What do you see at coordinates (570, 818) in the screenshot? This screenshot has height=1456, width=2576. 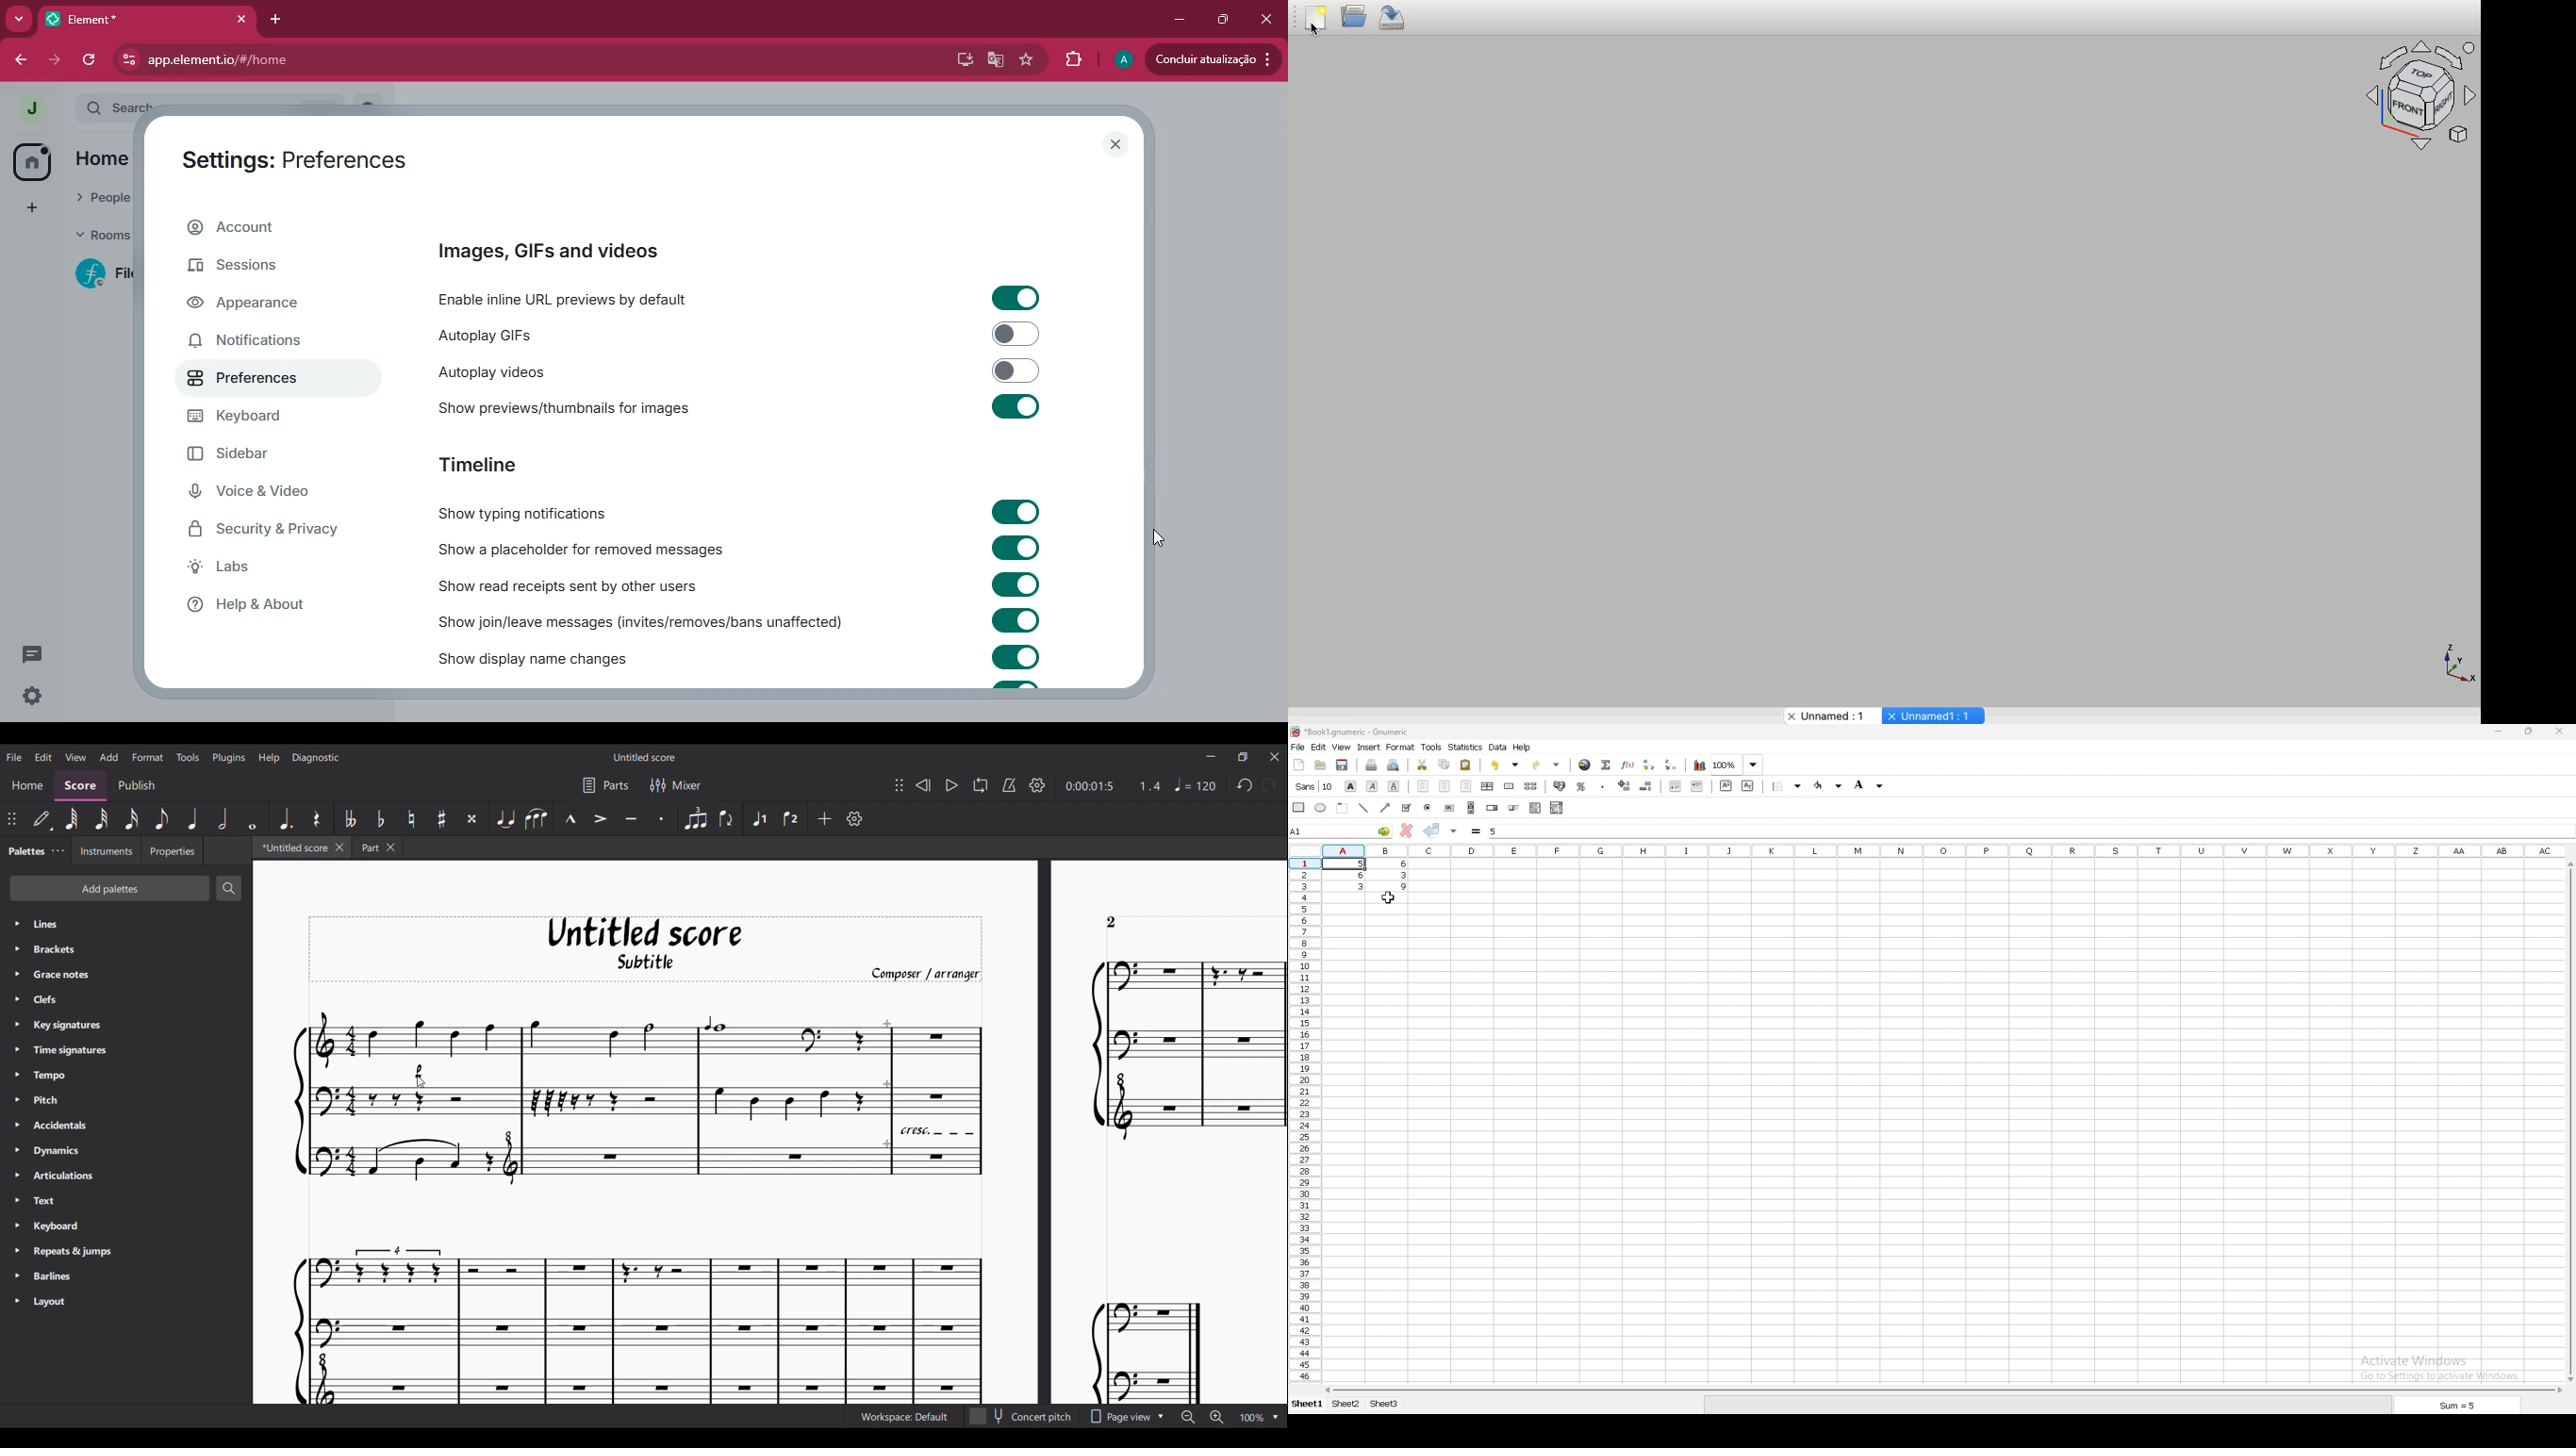 I see `Marcato` at bounding box center [570, 818].